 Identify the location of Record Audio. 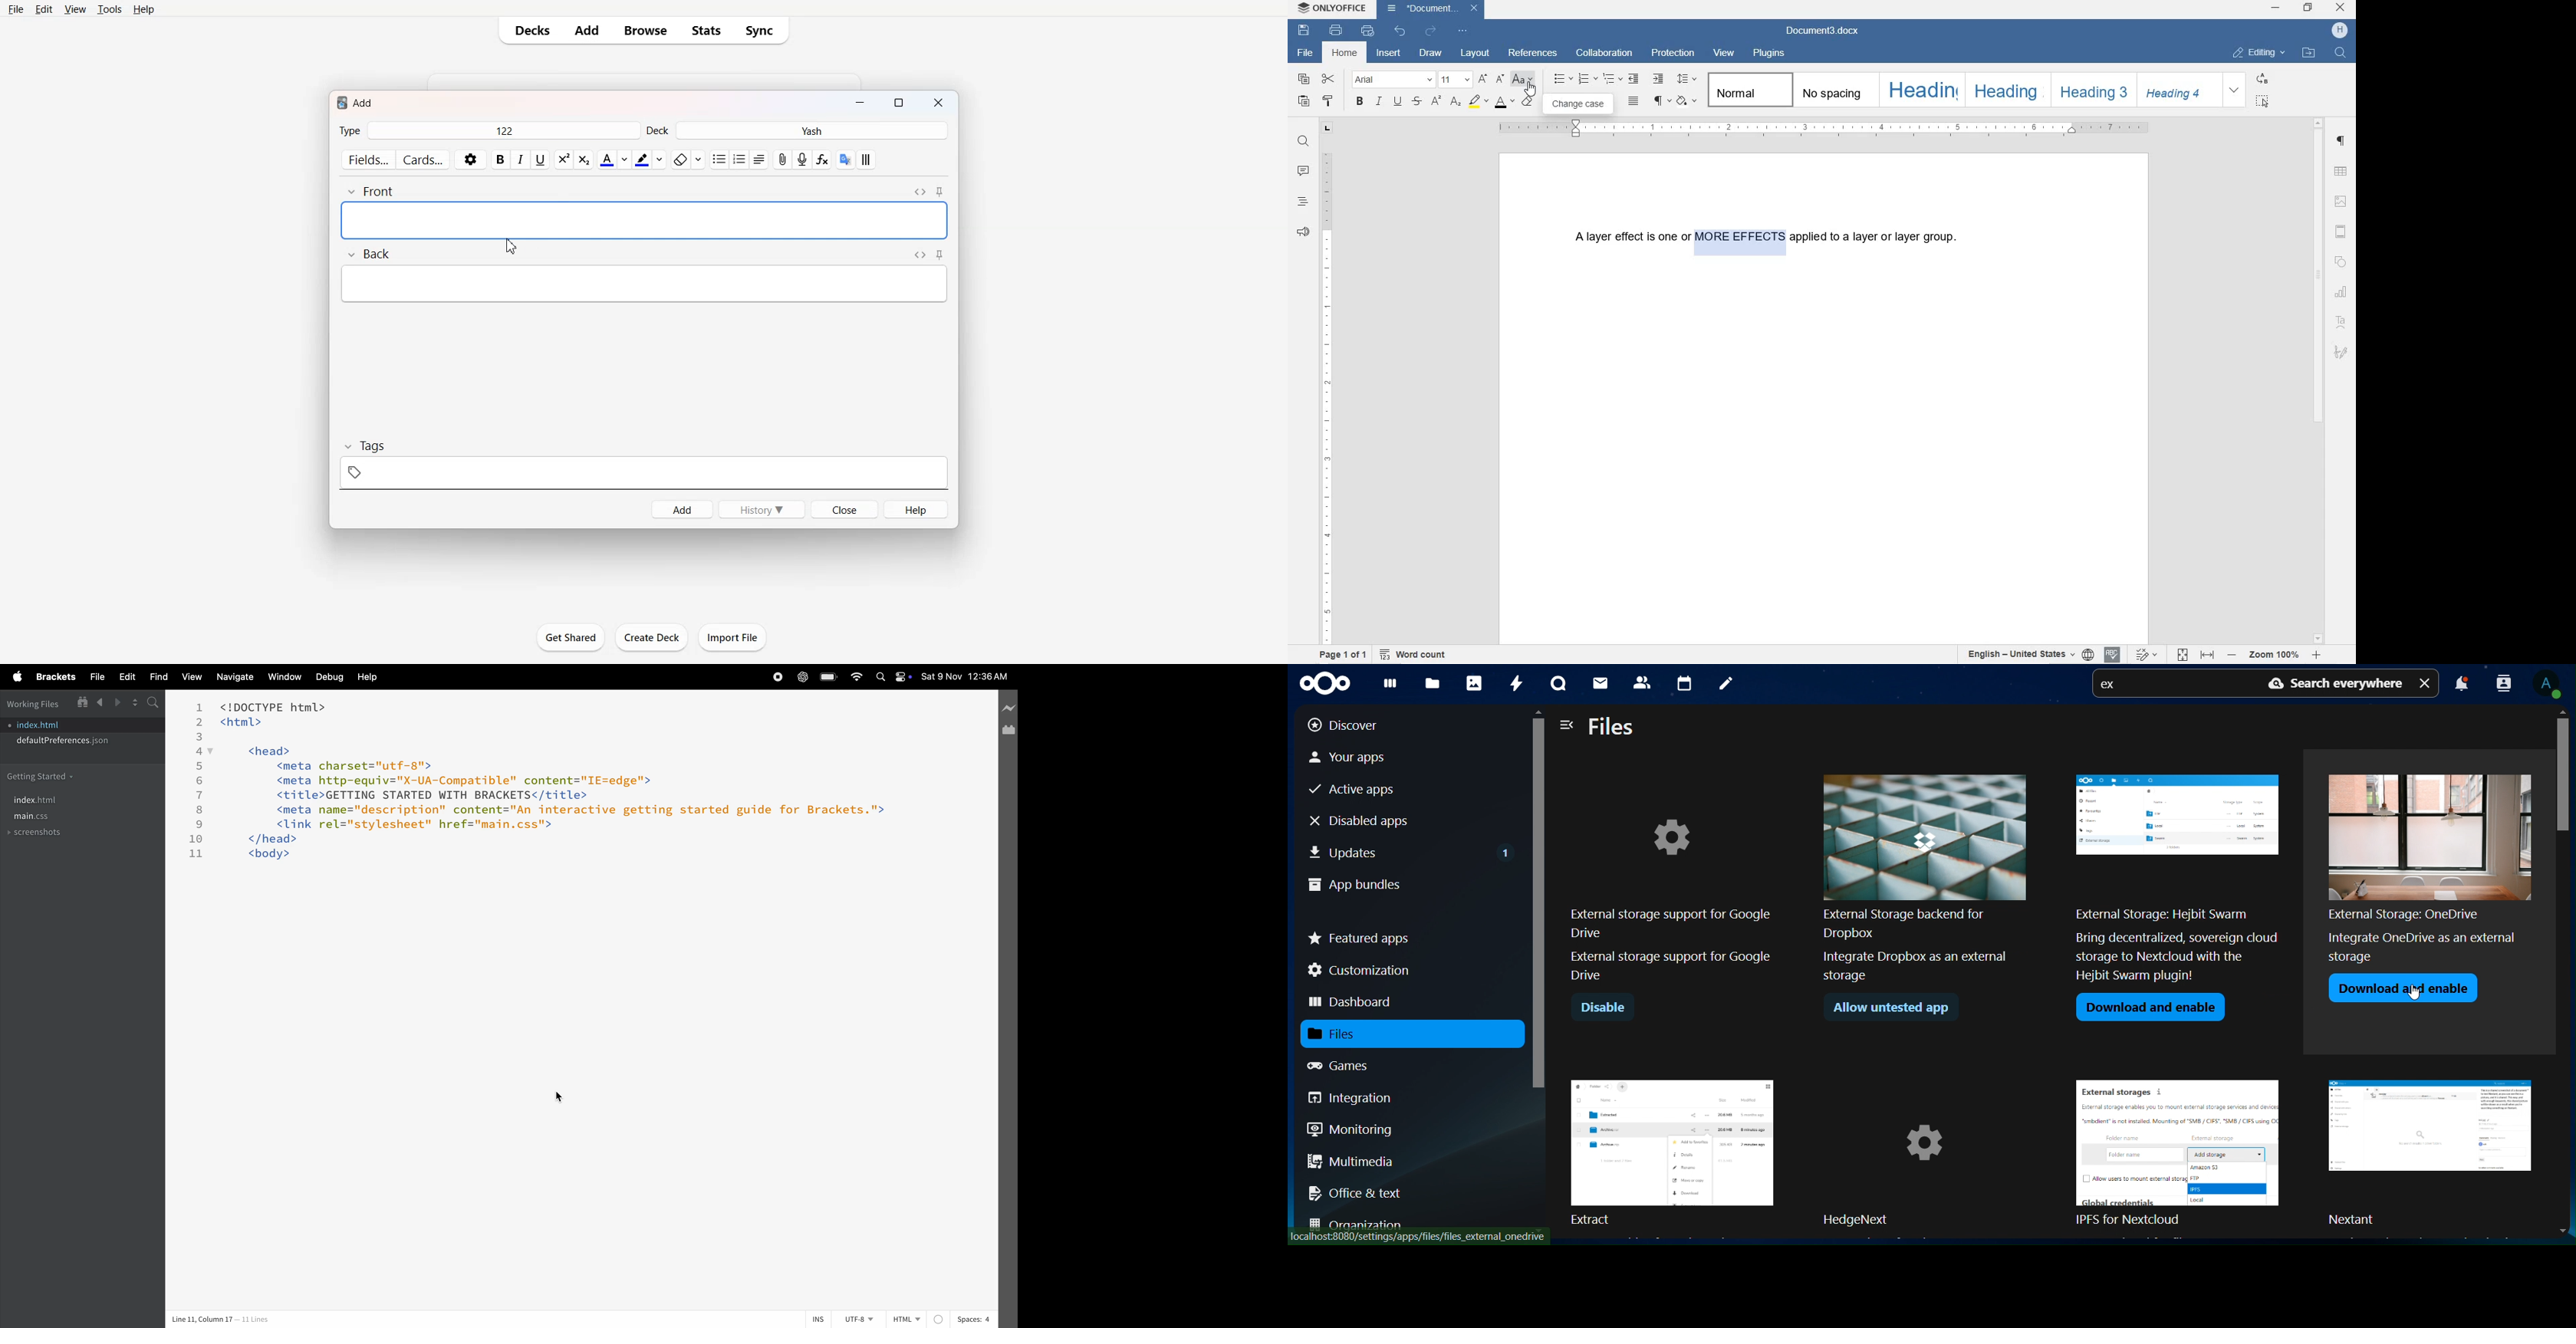
(802, 160).